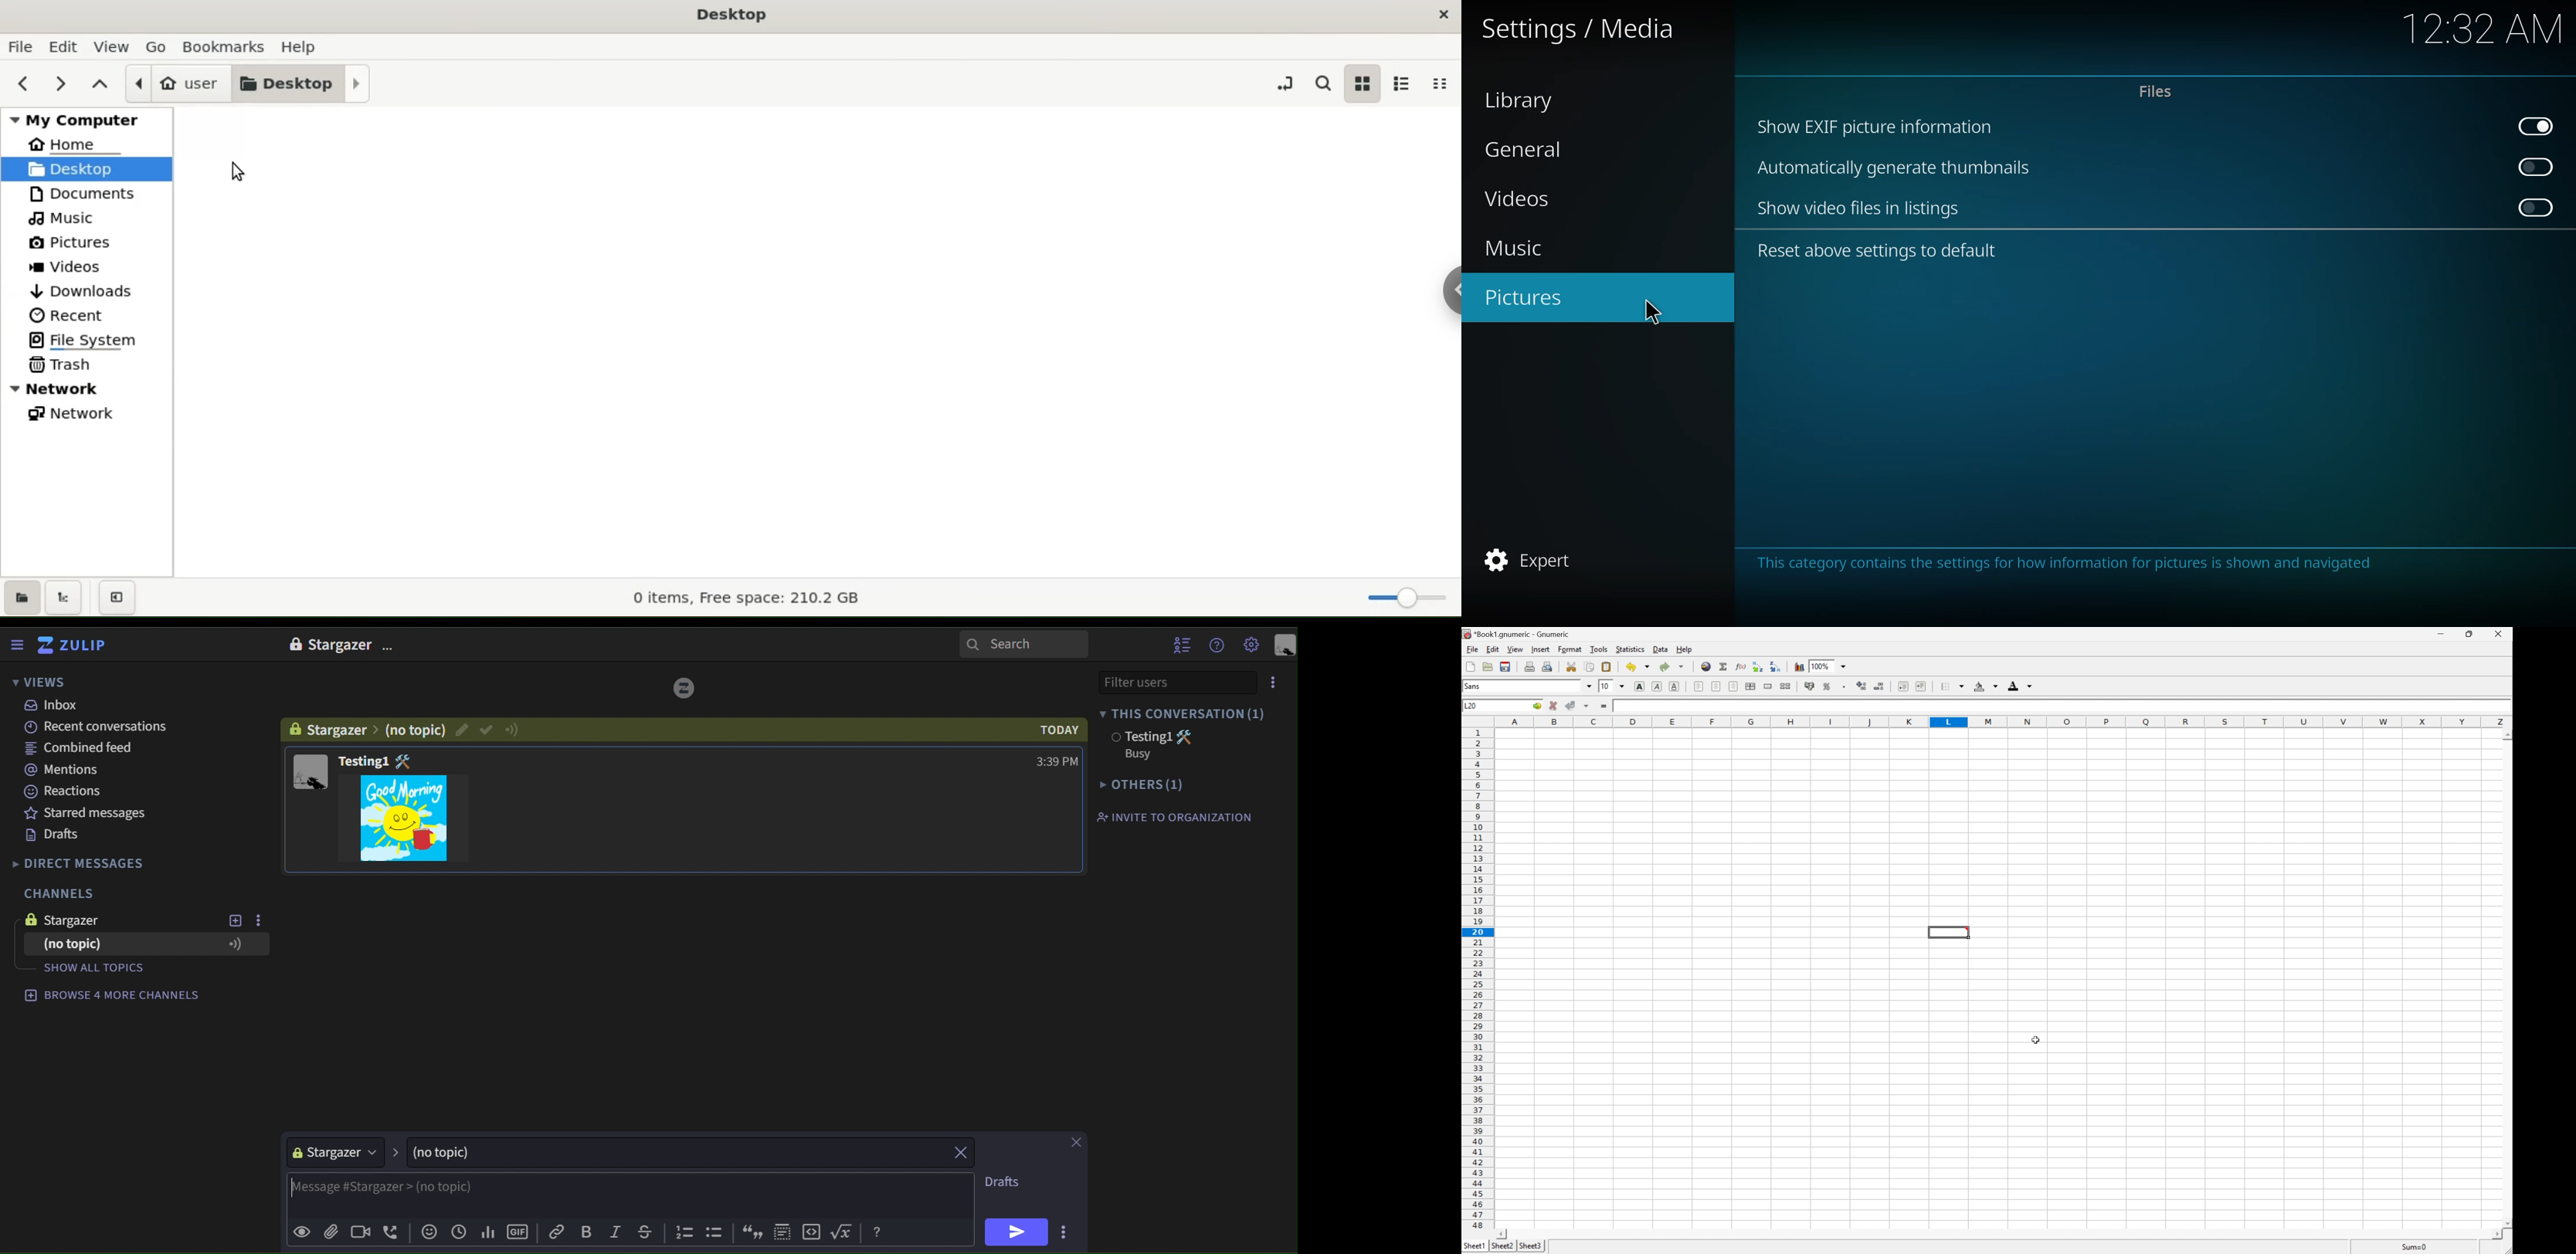  I want to click on View, so click(1516, 648).